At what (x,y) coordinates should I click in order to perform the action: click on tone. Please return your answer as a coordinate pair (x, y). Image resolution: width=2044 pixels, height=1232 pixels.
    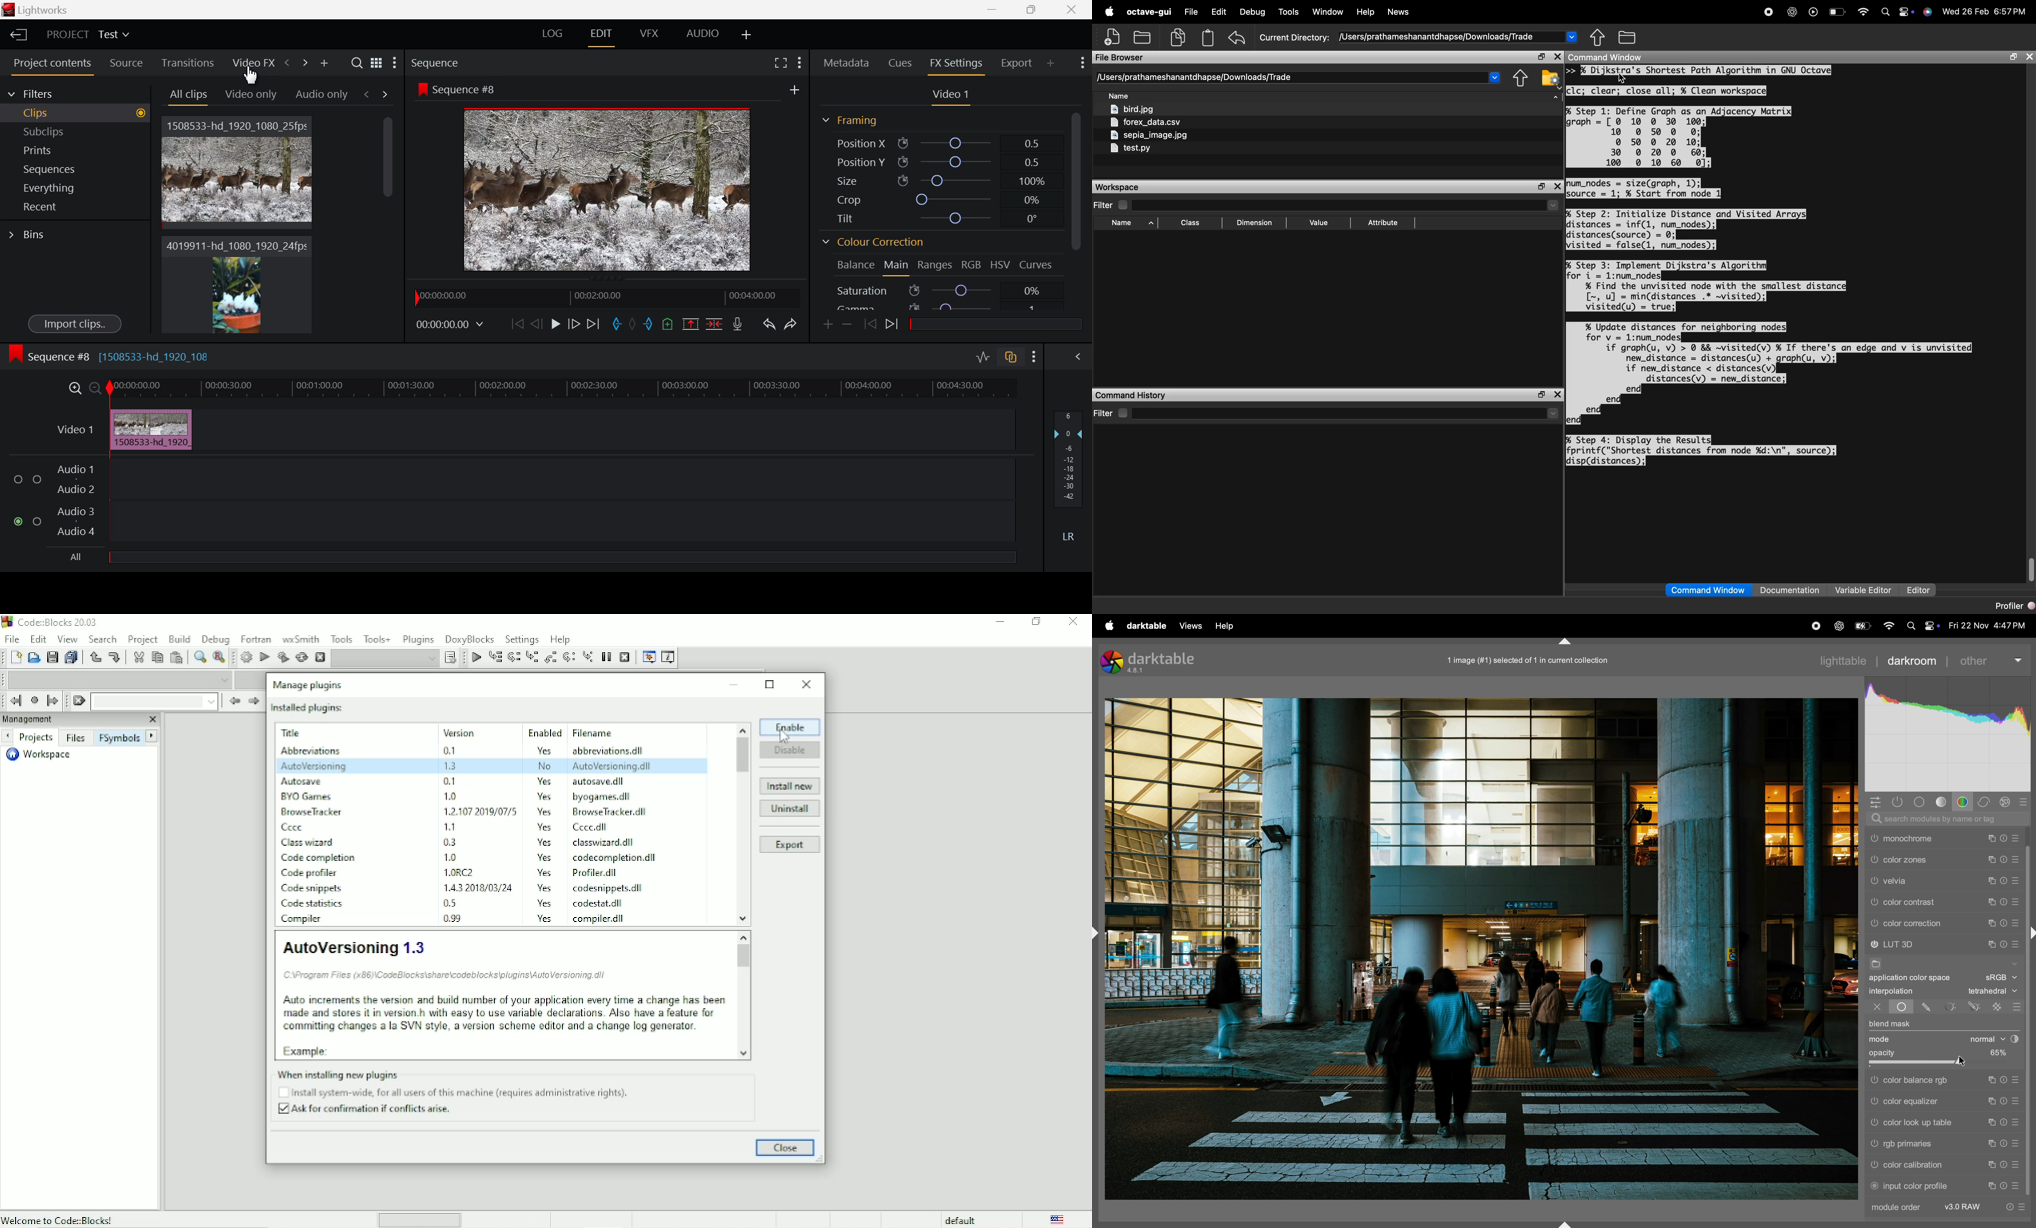
    Looking at the image, I should click on (1941, 803).